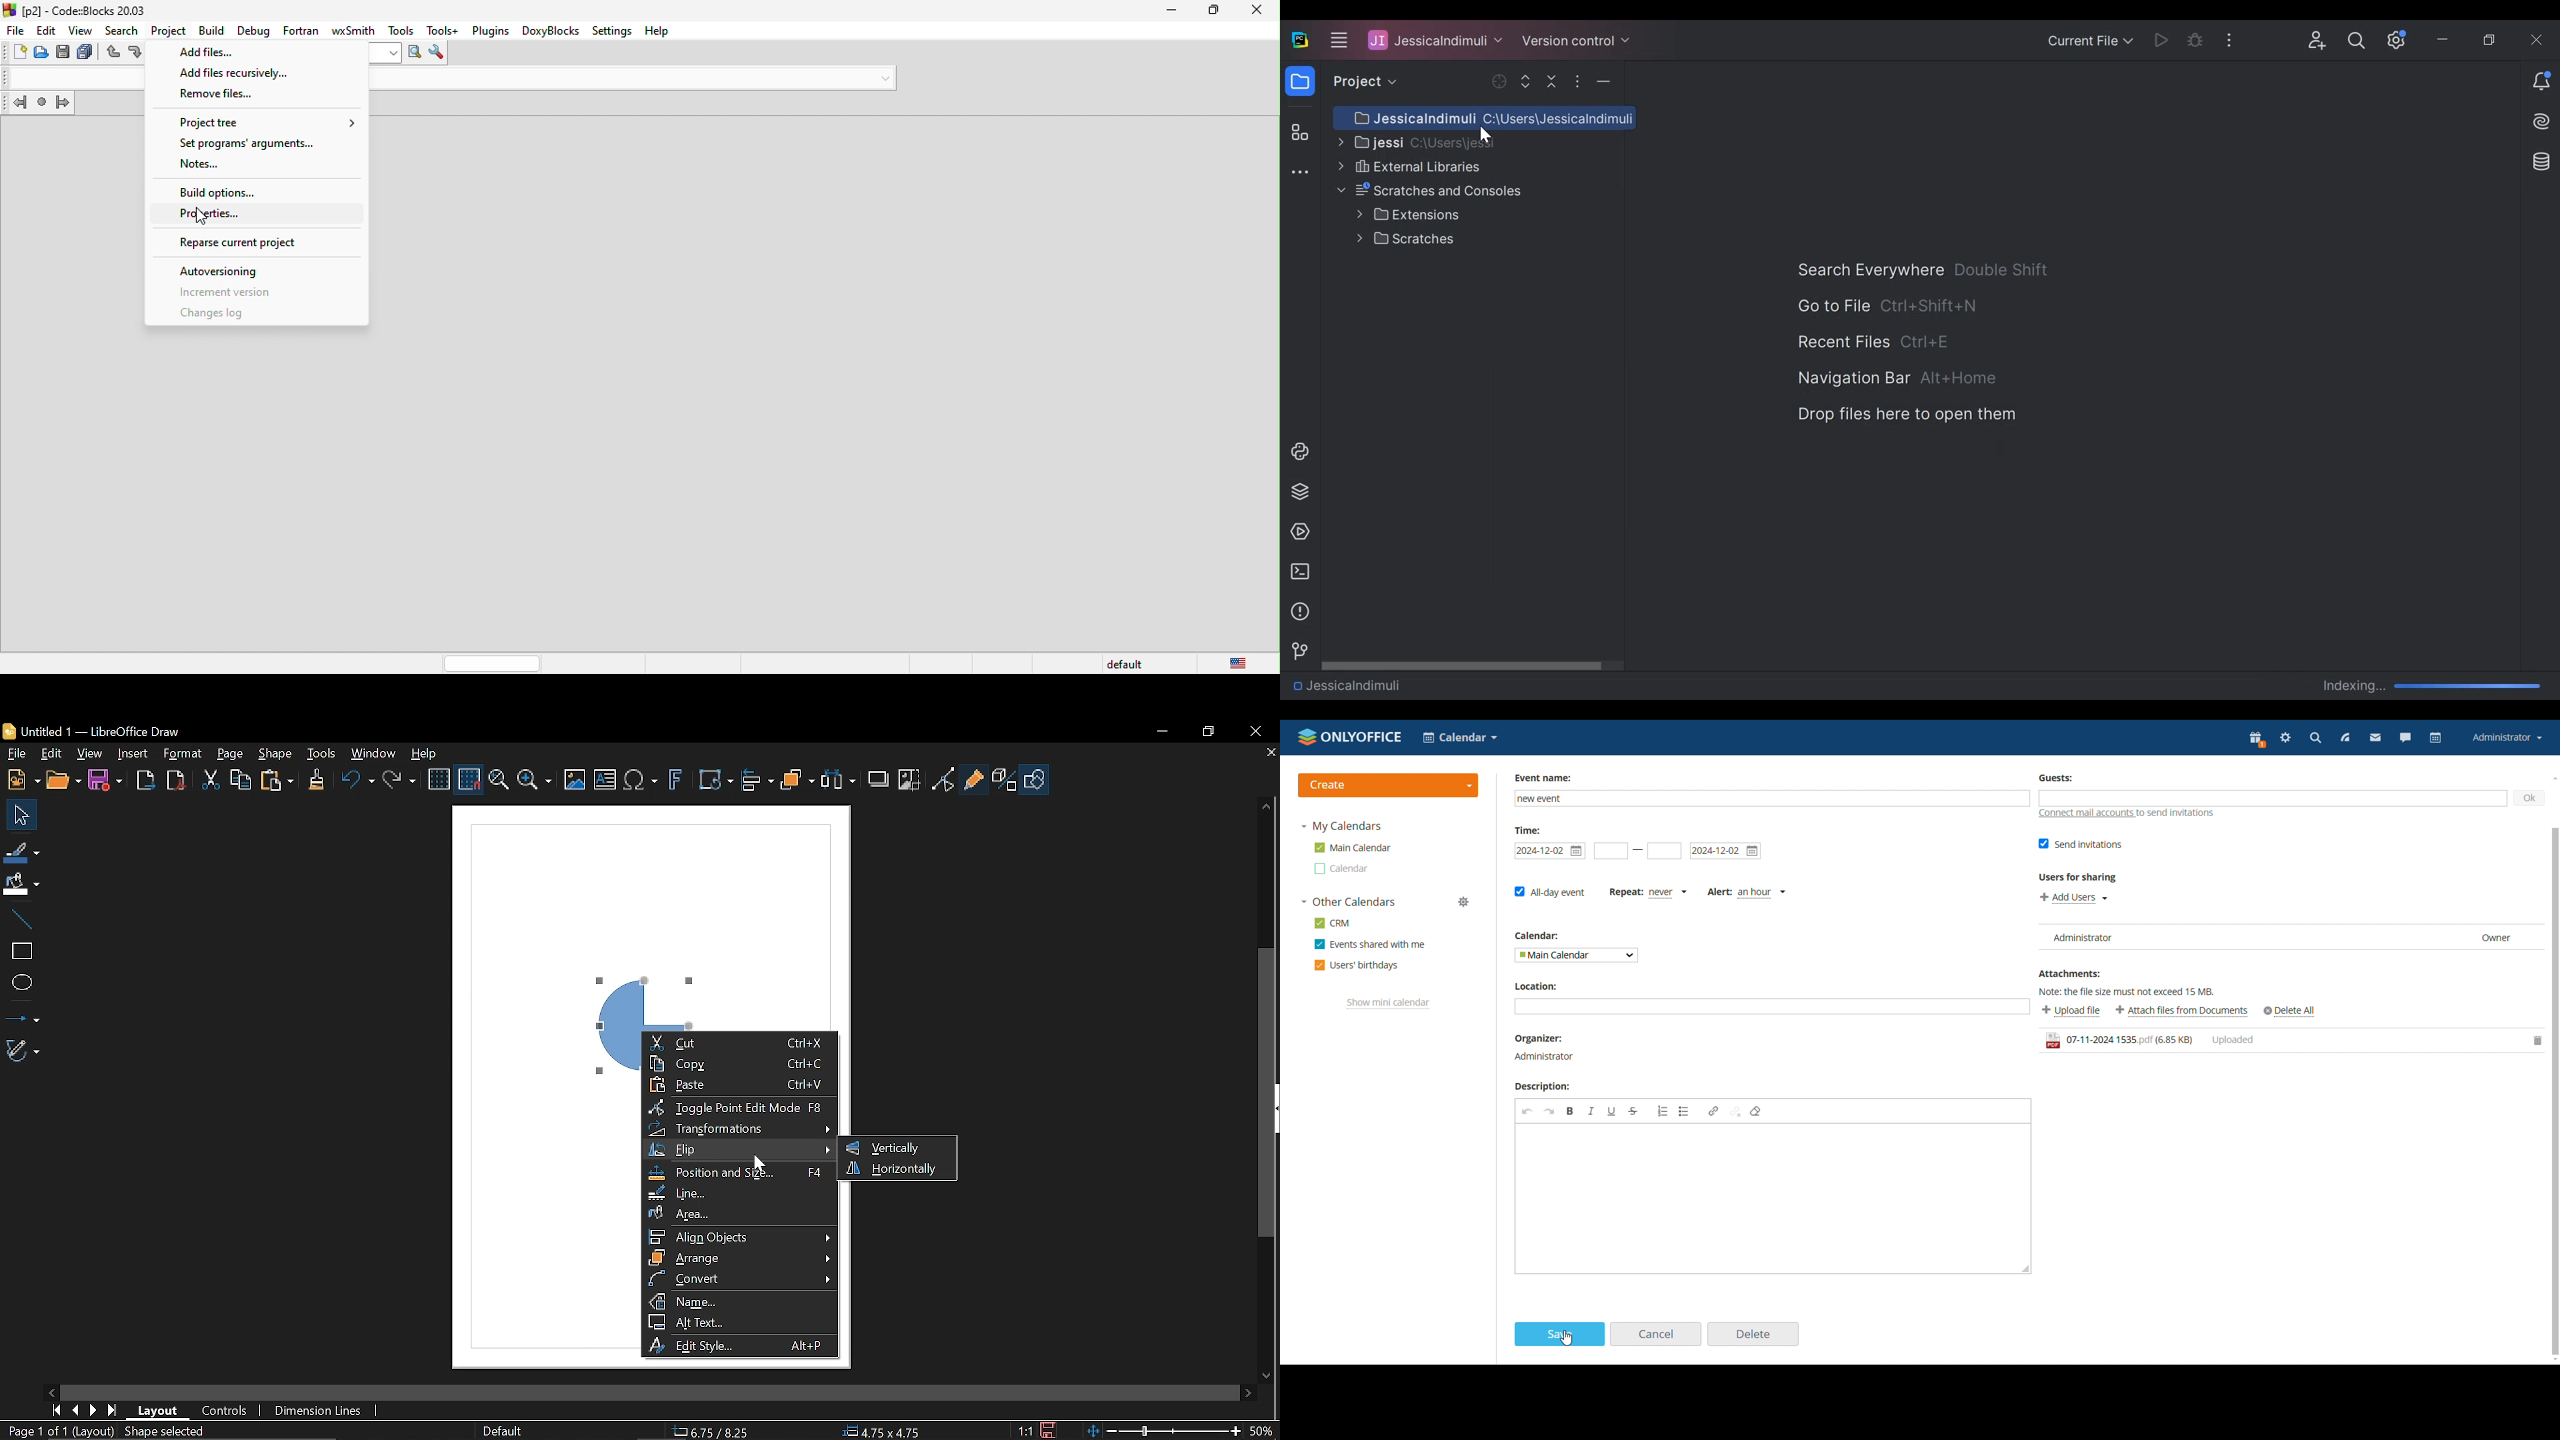 Image resolution: width=2576 pixels, height=1456 pixels. What do you see at coordinates (226, 1411) in the screenshot?
I see `Controls` at bounding box center [226, 1411].